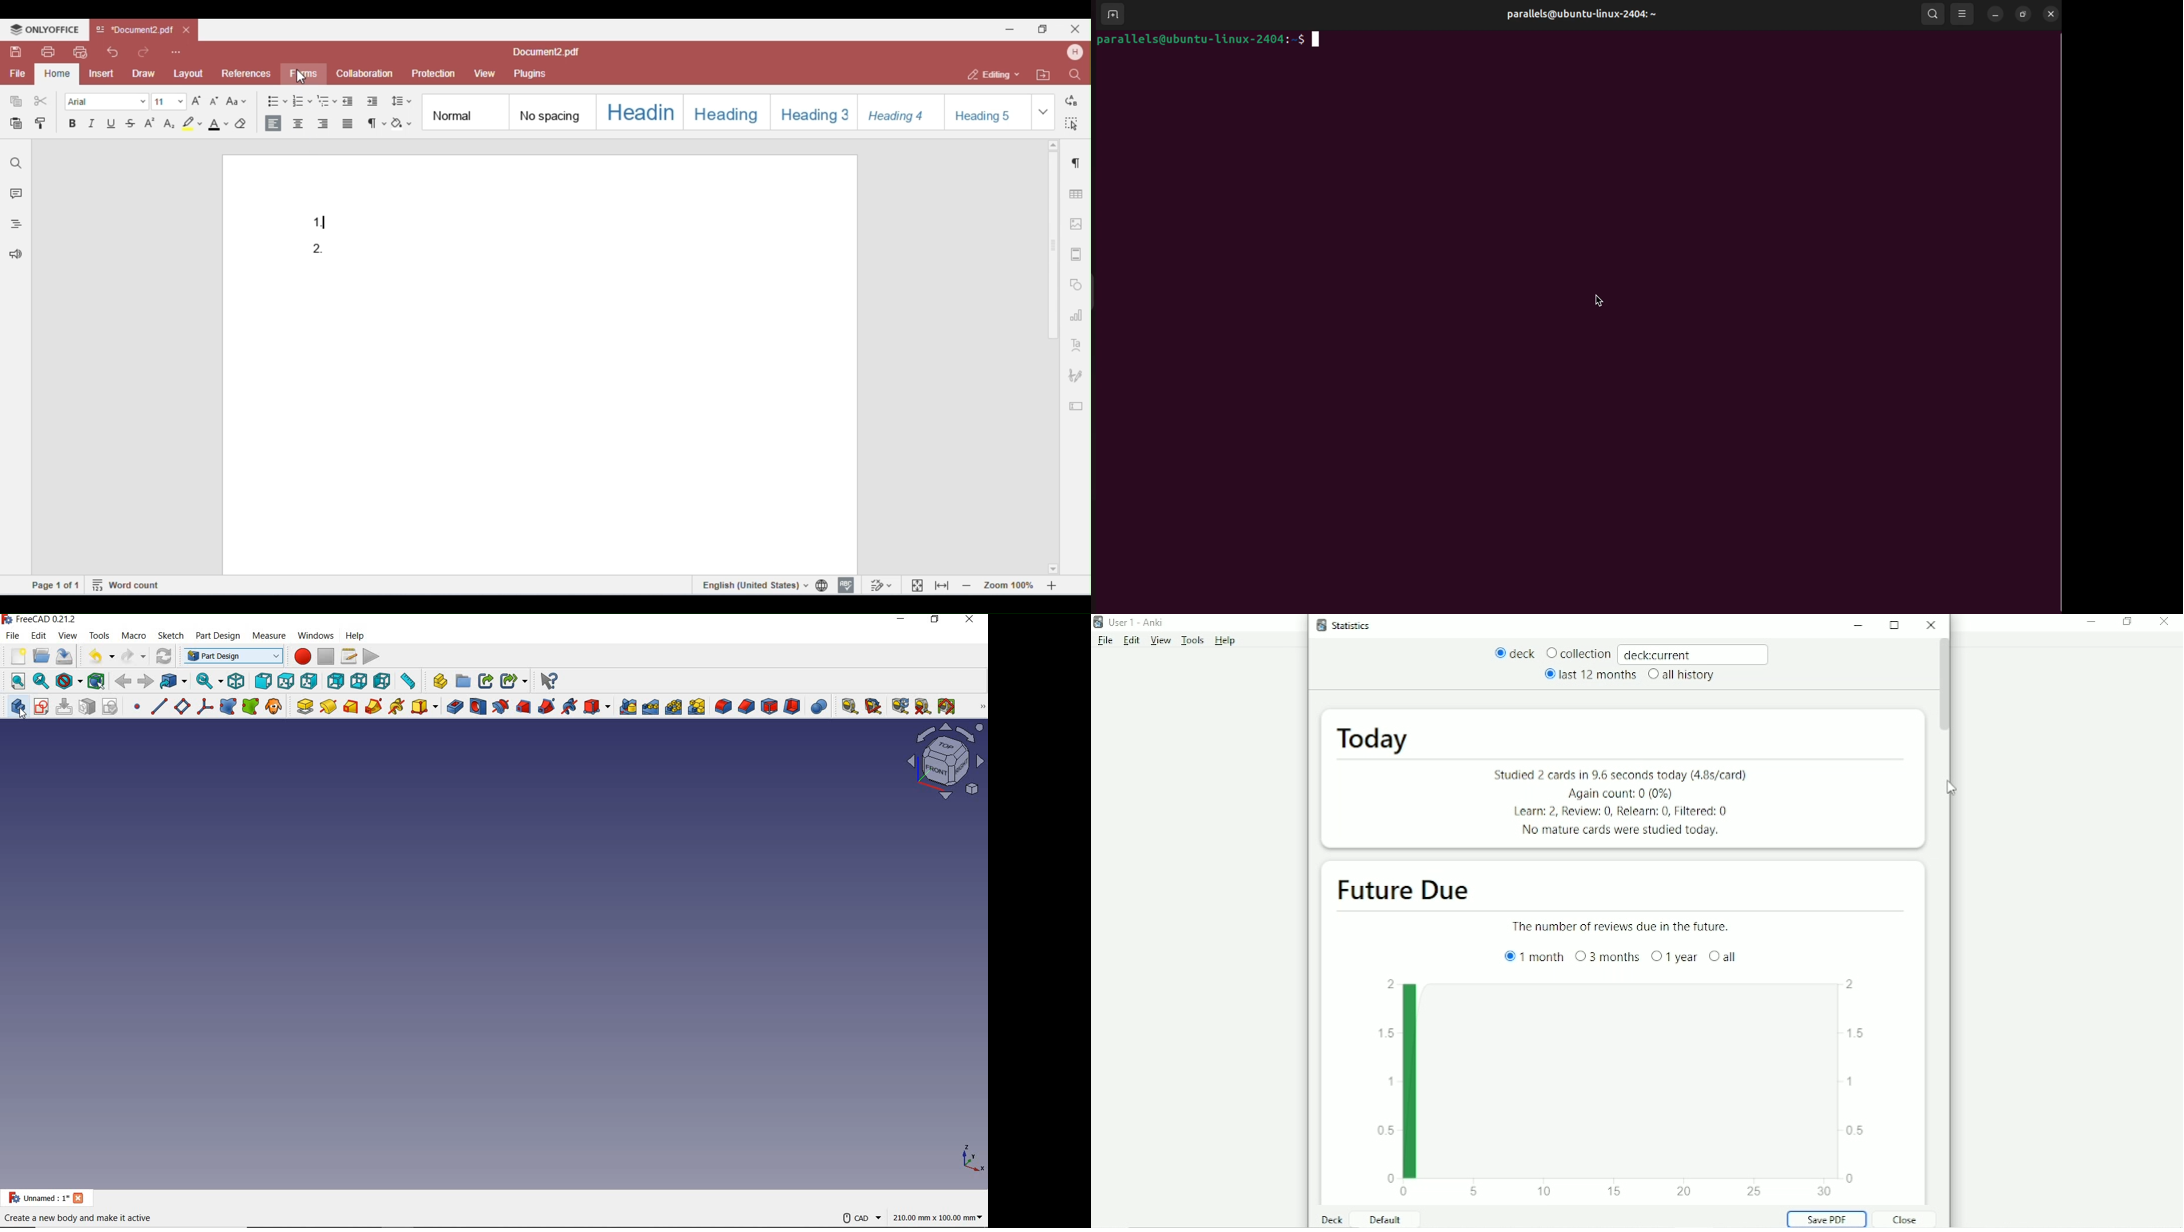 The width and height of the screenshot is (2184, 1232). I want to click on Close, so click(2167, 622).